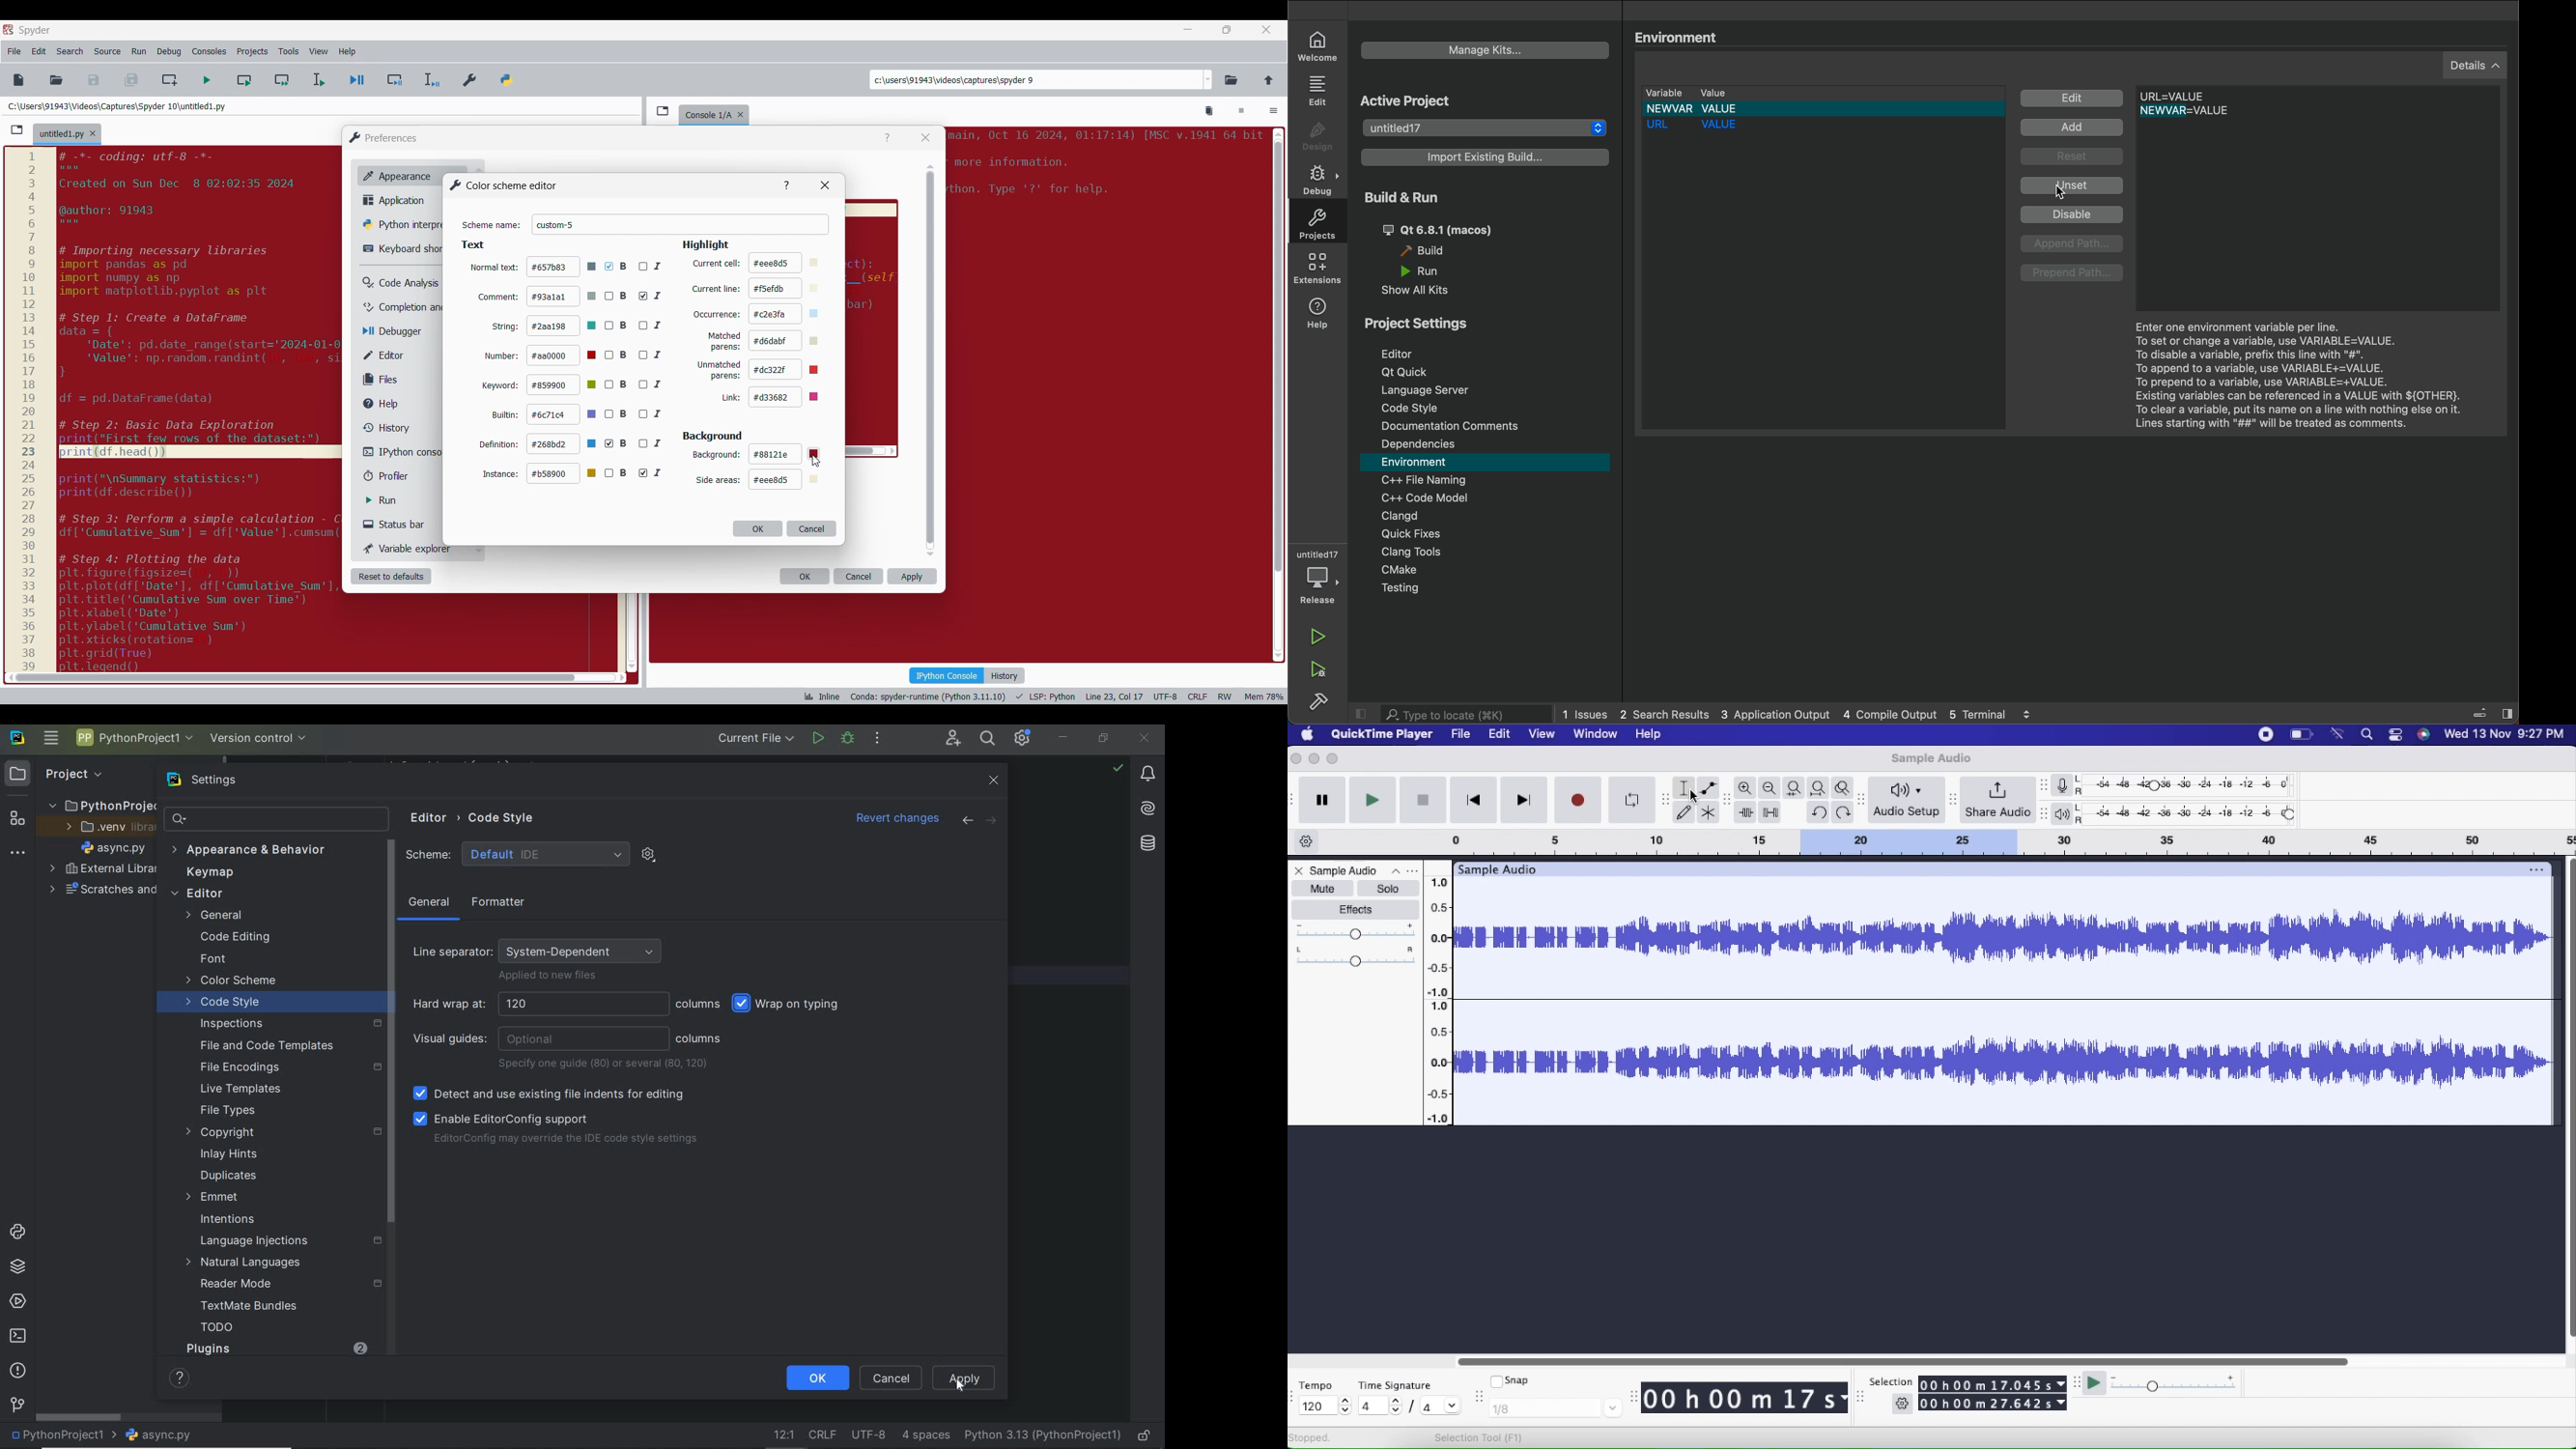 The height and width of the screenshot is (1456, 2576). I want to click on import, so click(1484, 160).